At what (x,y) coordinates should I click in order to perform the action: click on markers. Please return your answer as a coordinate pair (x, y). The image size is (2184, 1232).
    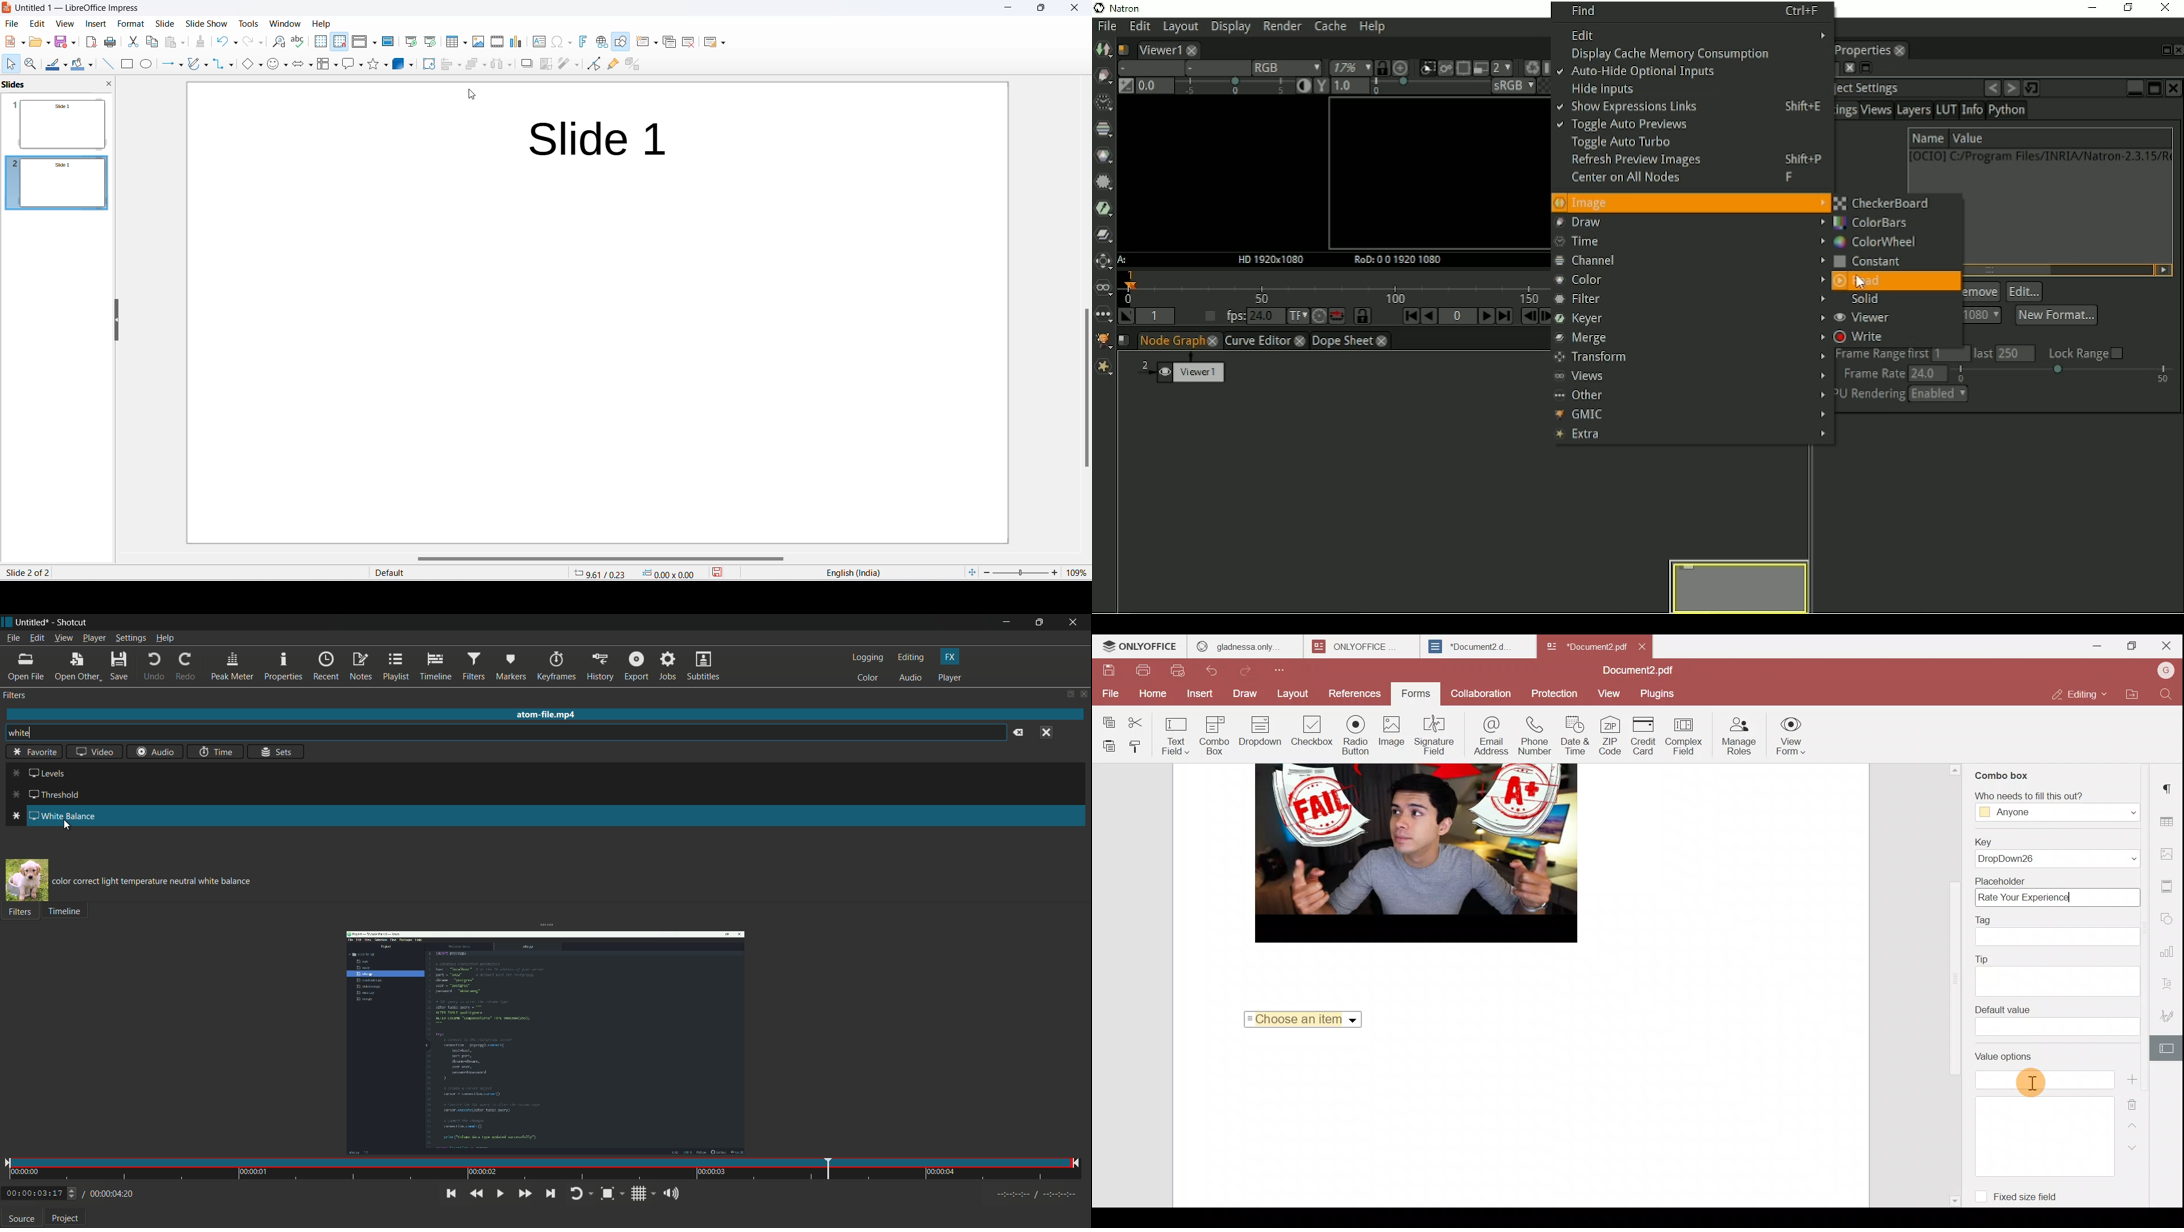
    Looking at the image, I should click on (511, 666).